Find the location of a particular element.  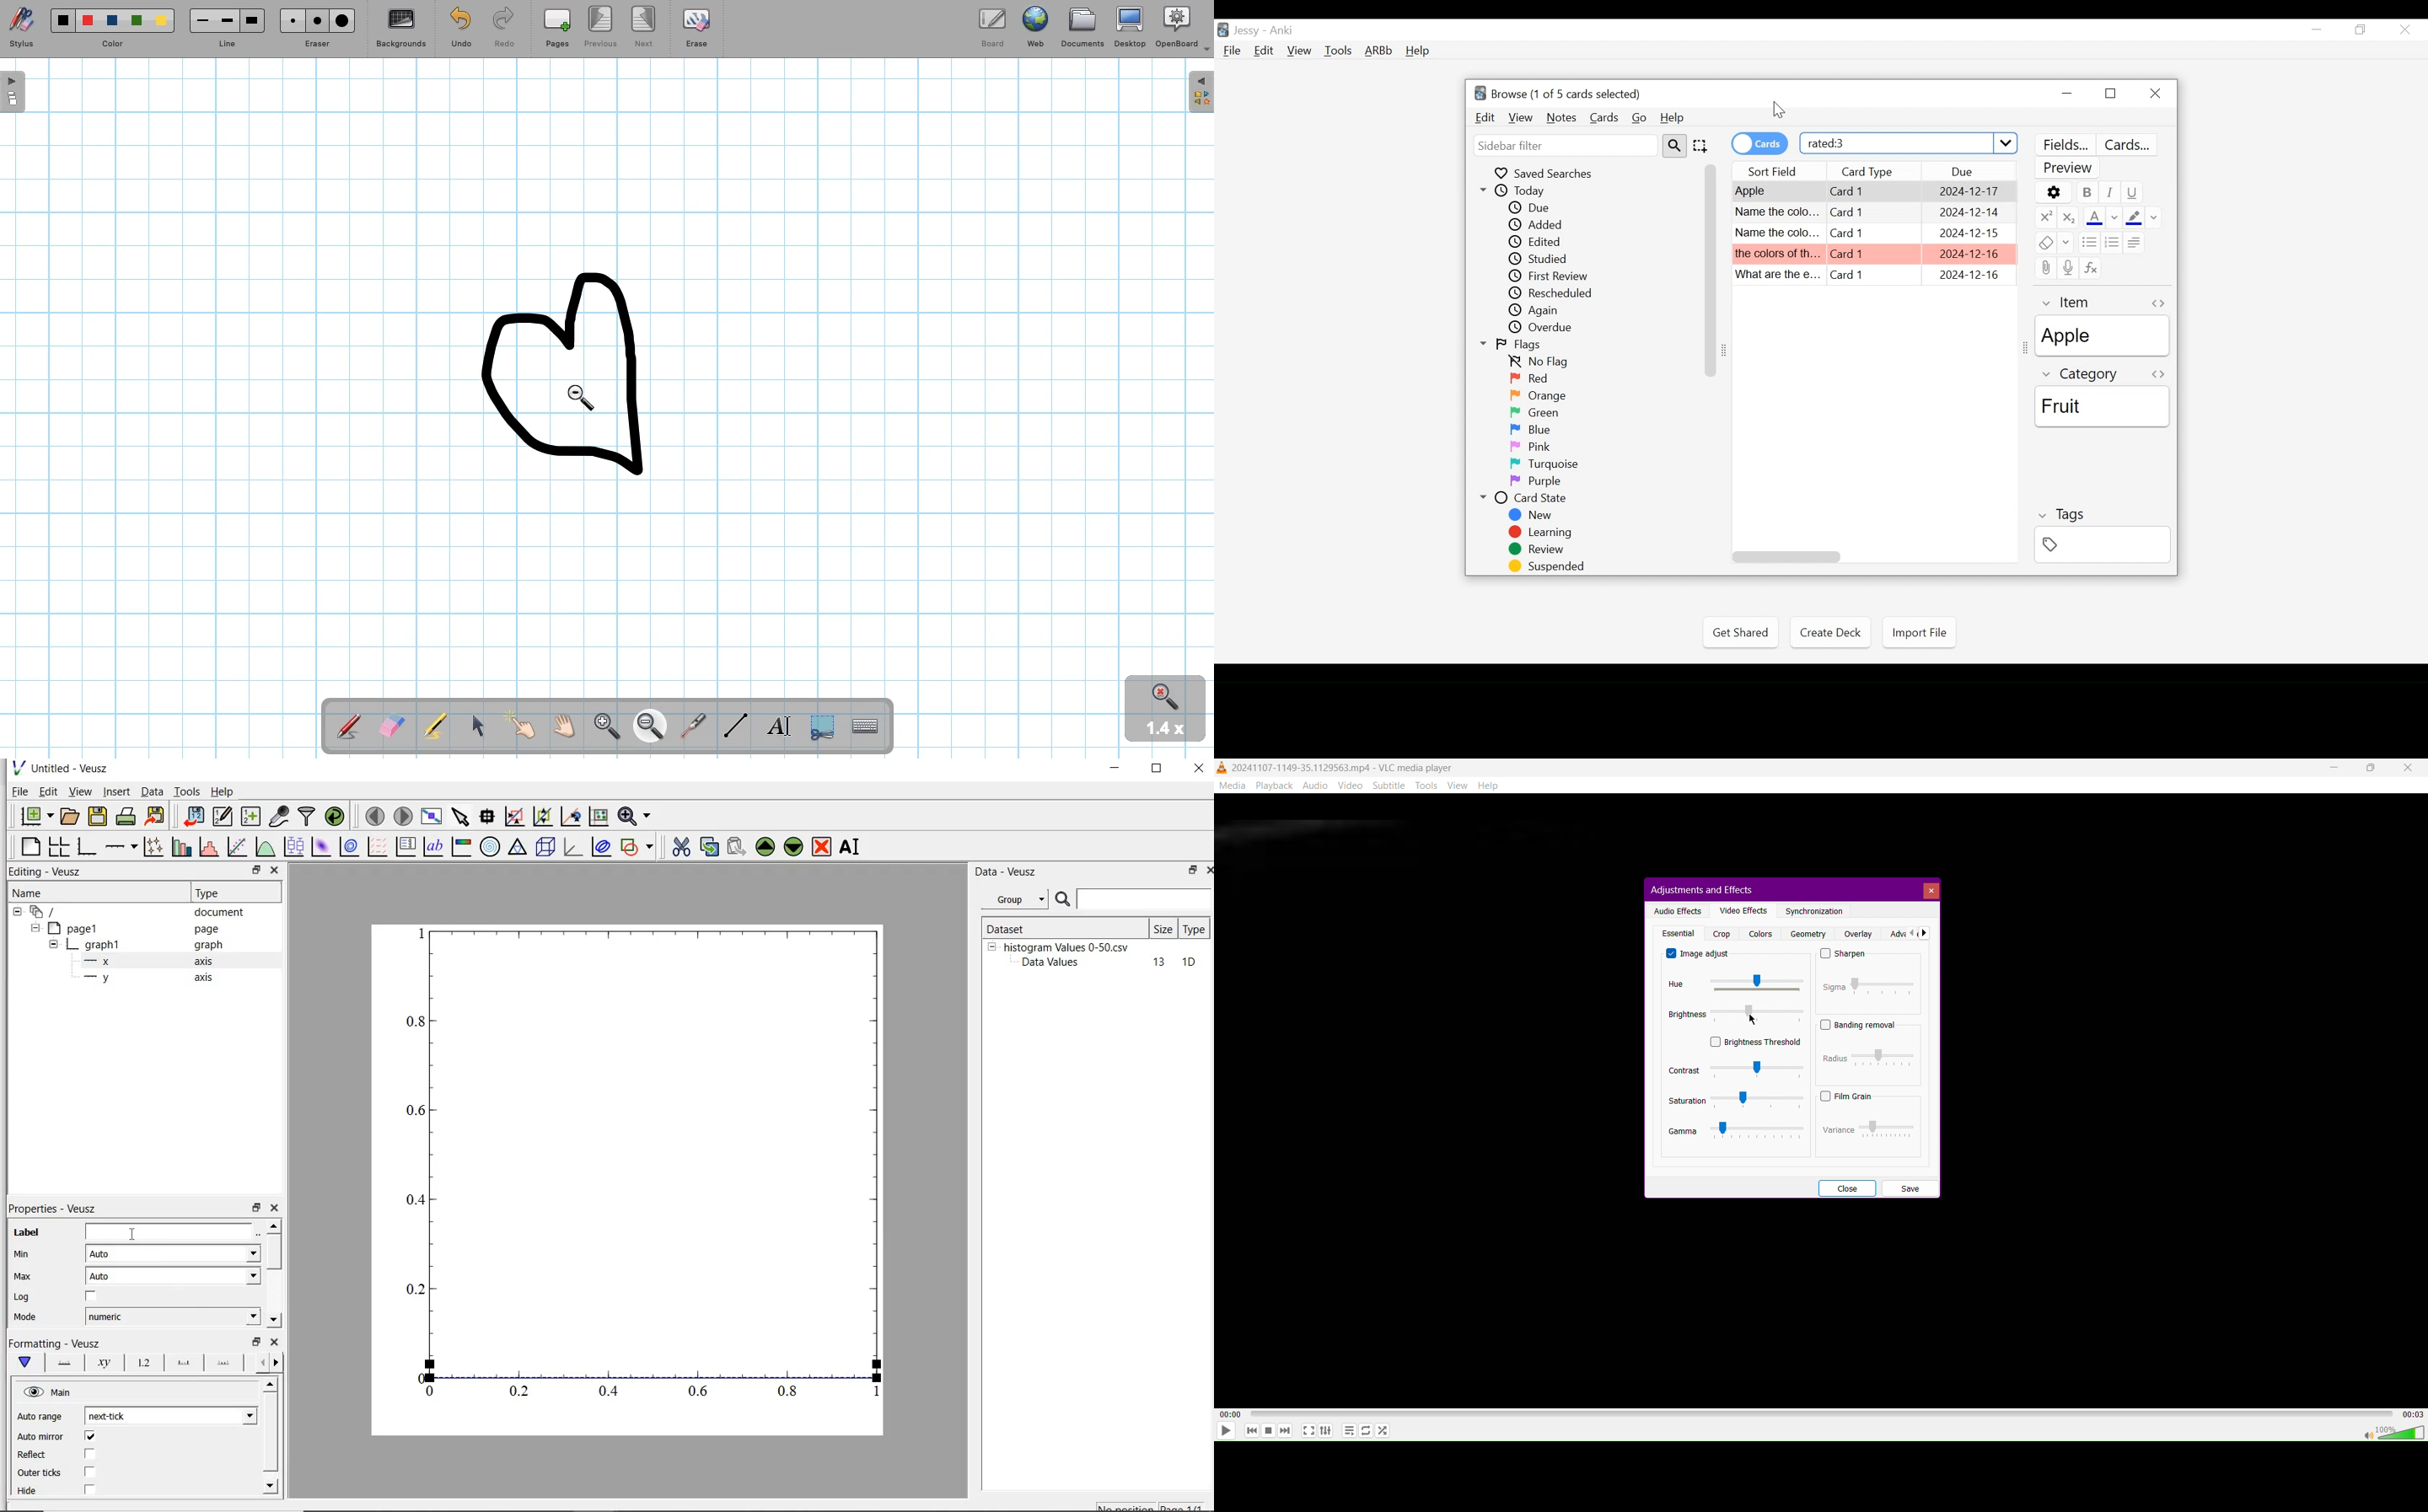

Cards is located at coordinates (1603, 117).